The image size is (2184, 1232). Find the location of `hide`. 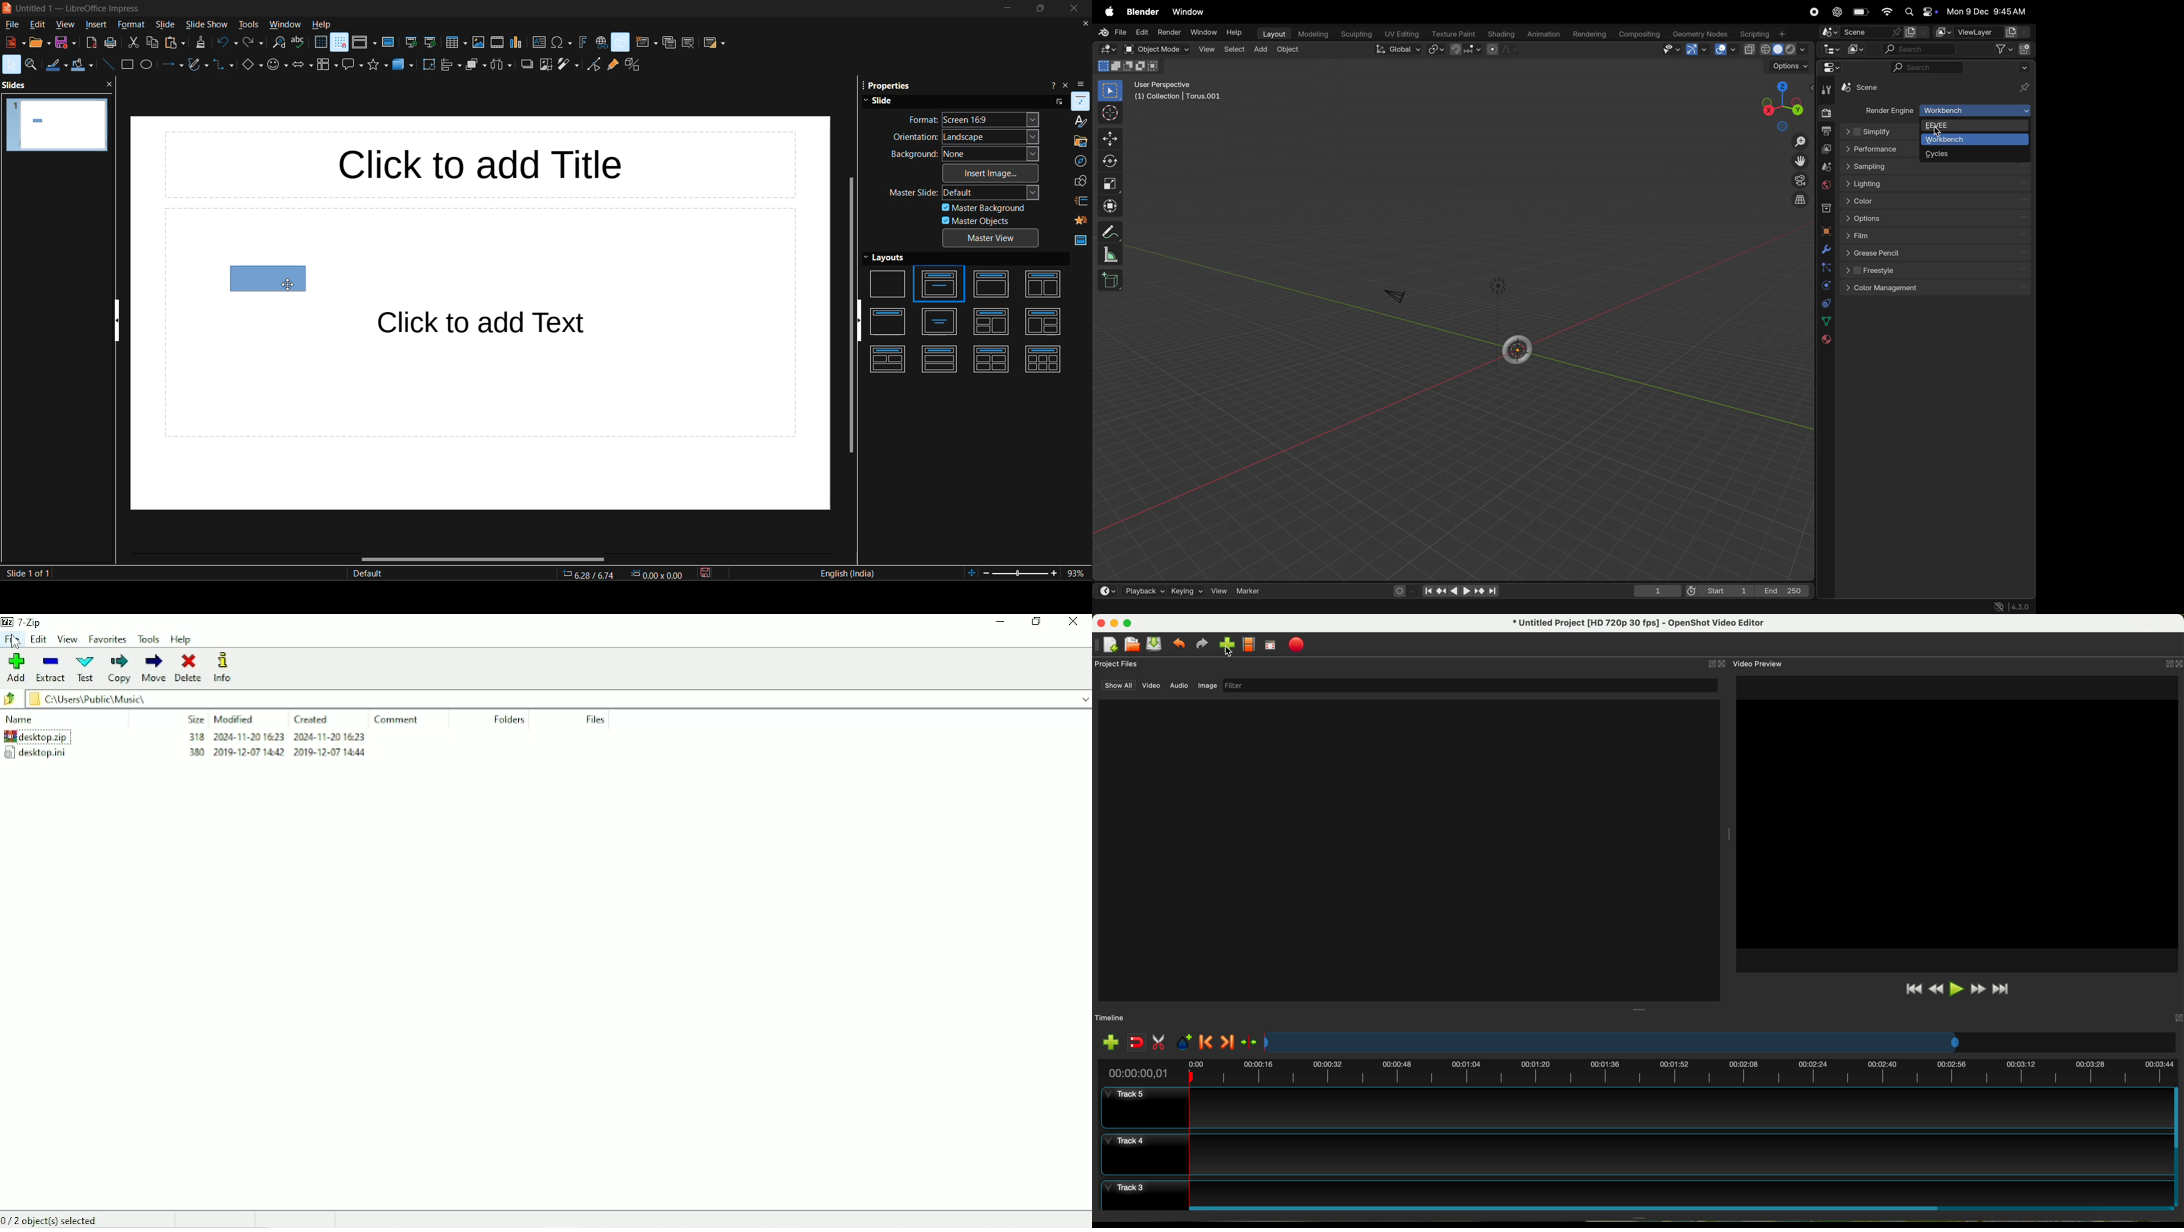

hide is located at coordinates (115, 320).